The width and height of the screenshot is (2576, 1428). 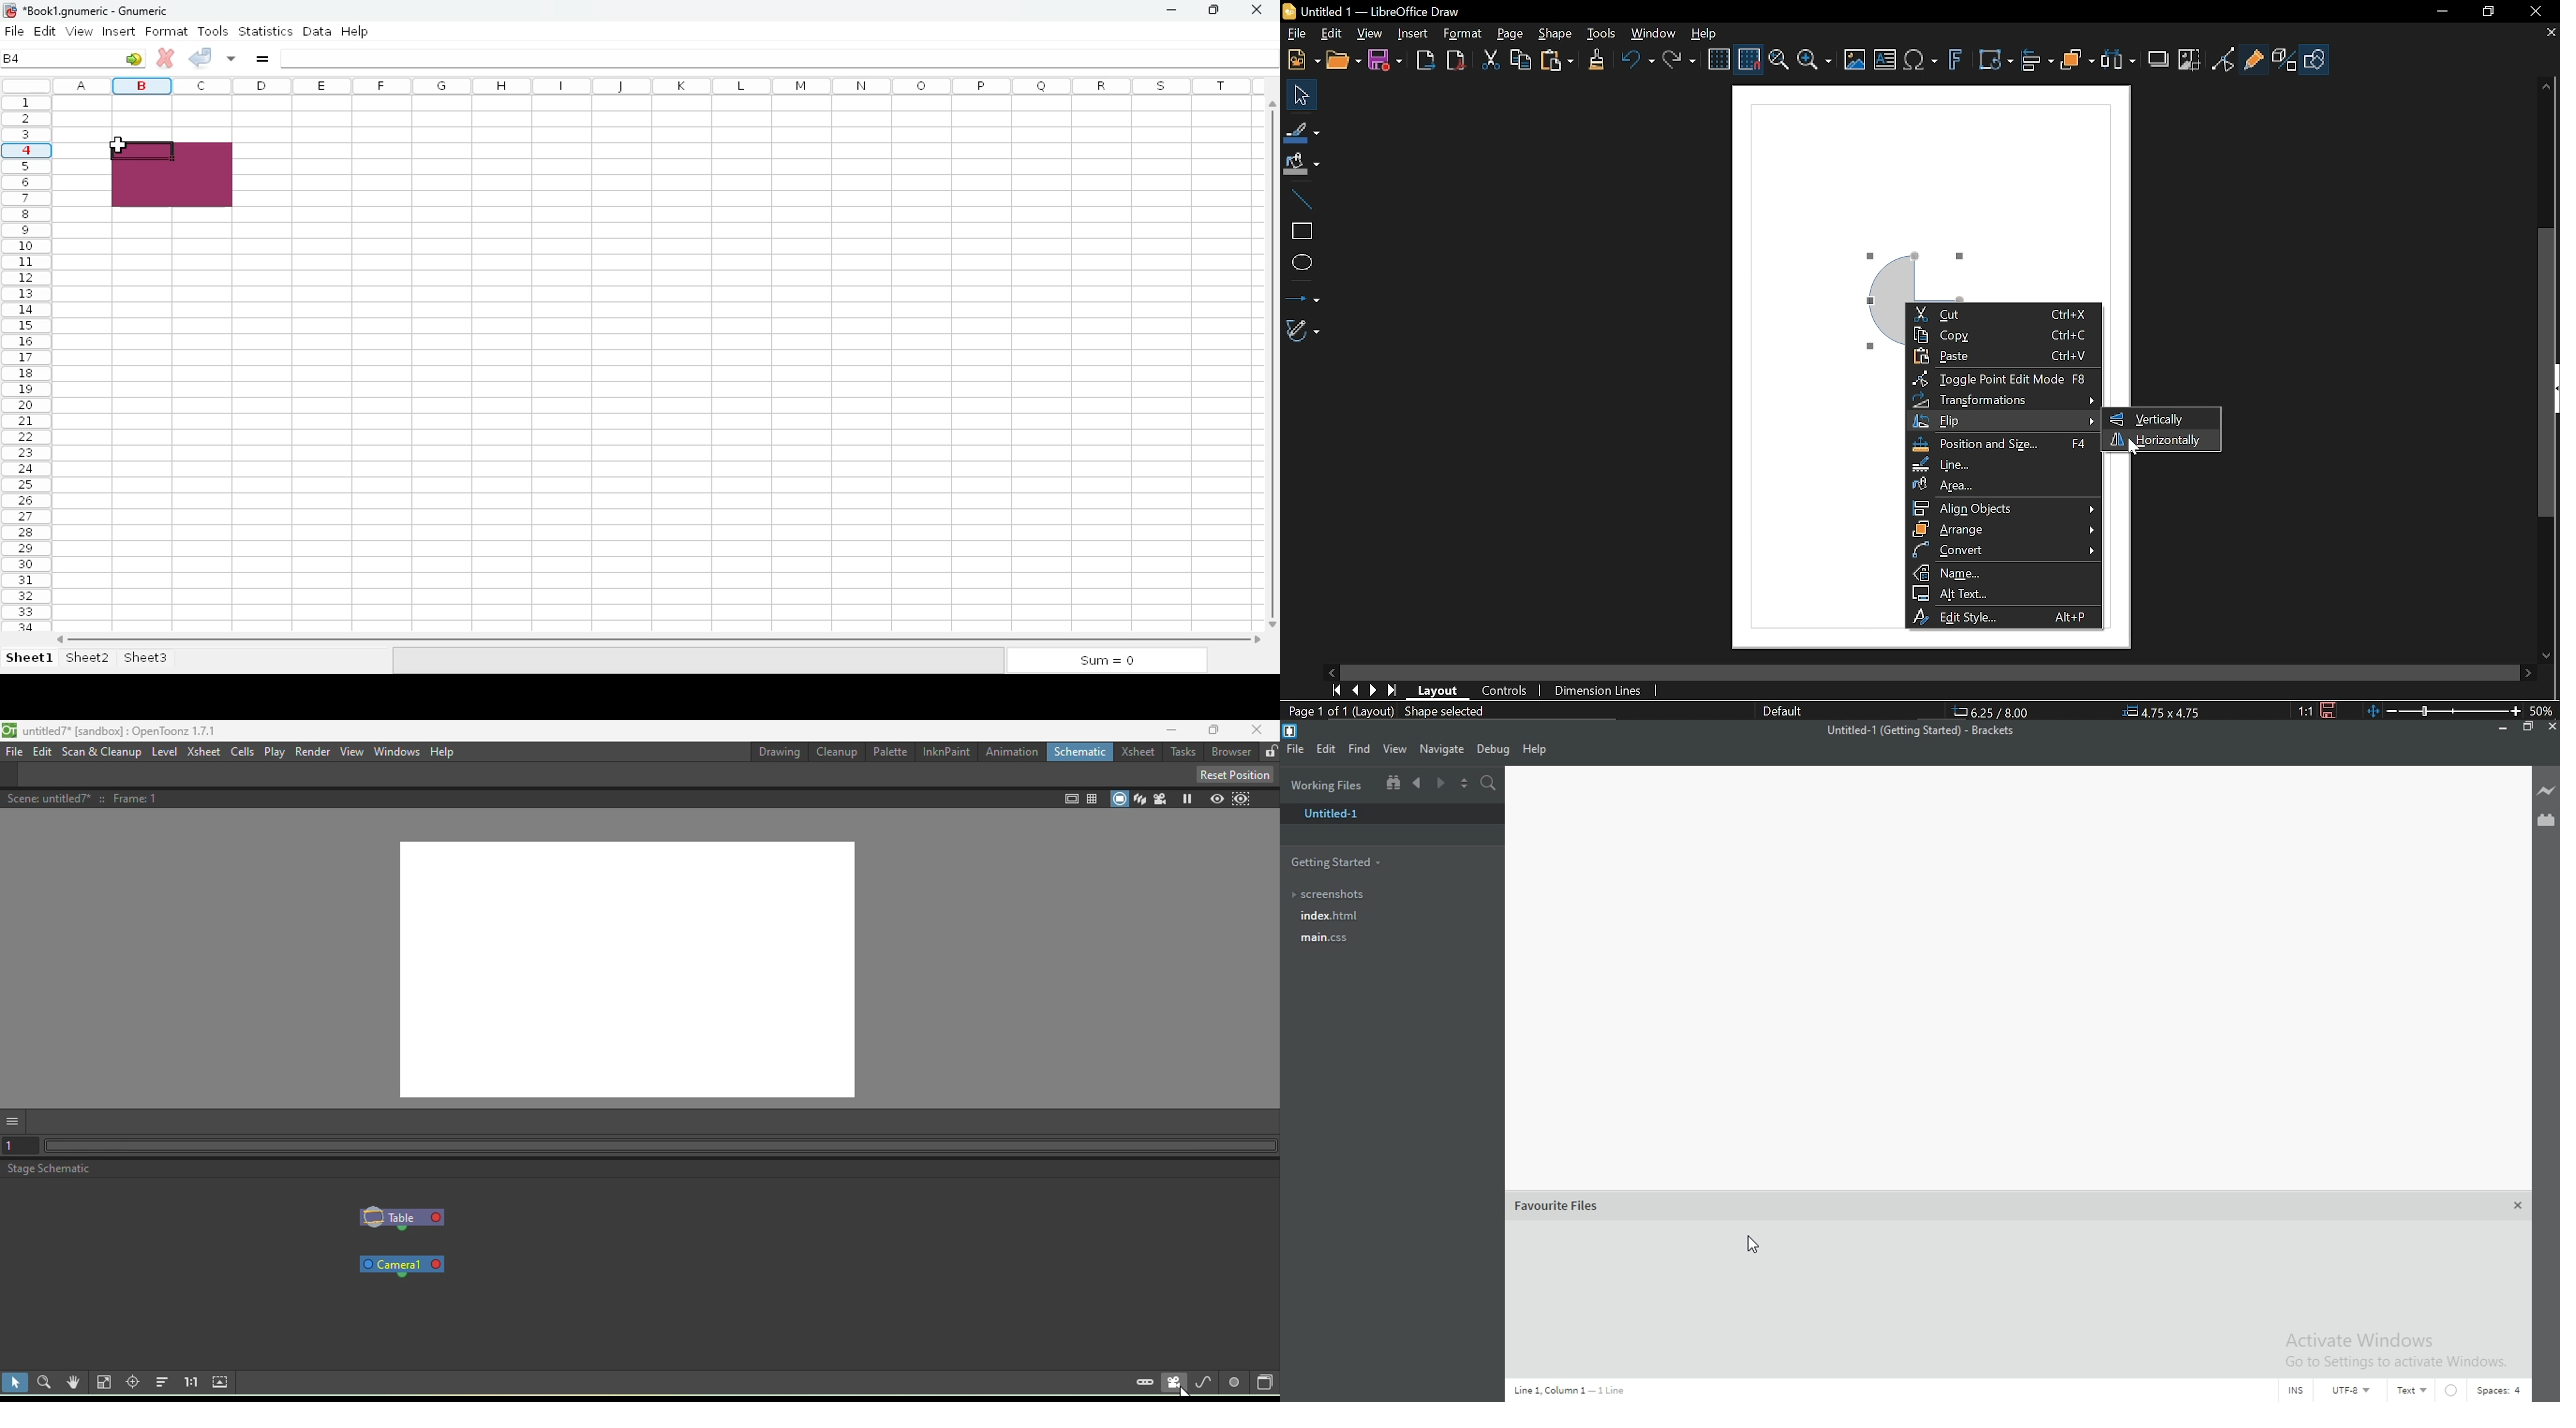 I want to click on Format, so click(x=1462, y=35).